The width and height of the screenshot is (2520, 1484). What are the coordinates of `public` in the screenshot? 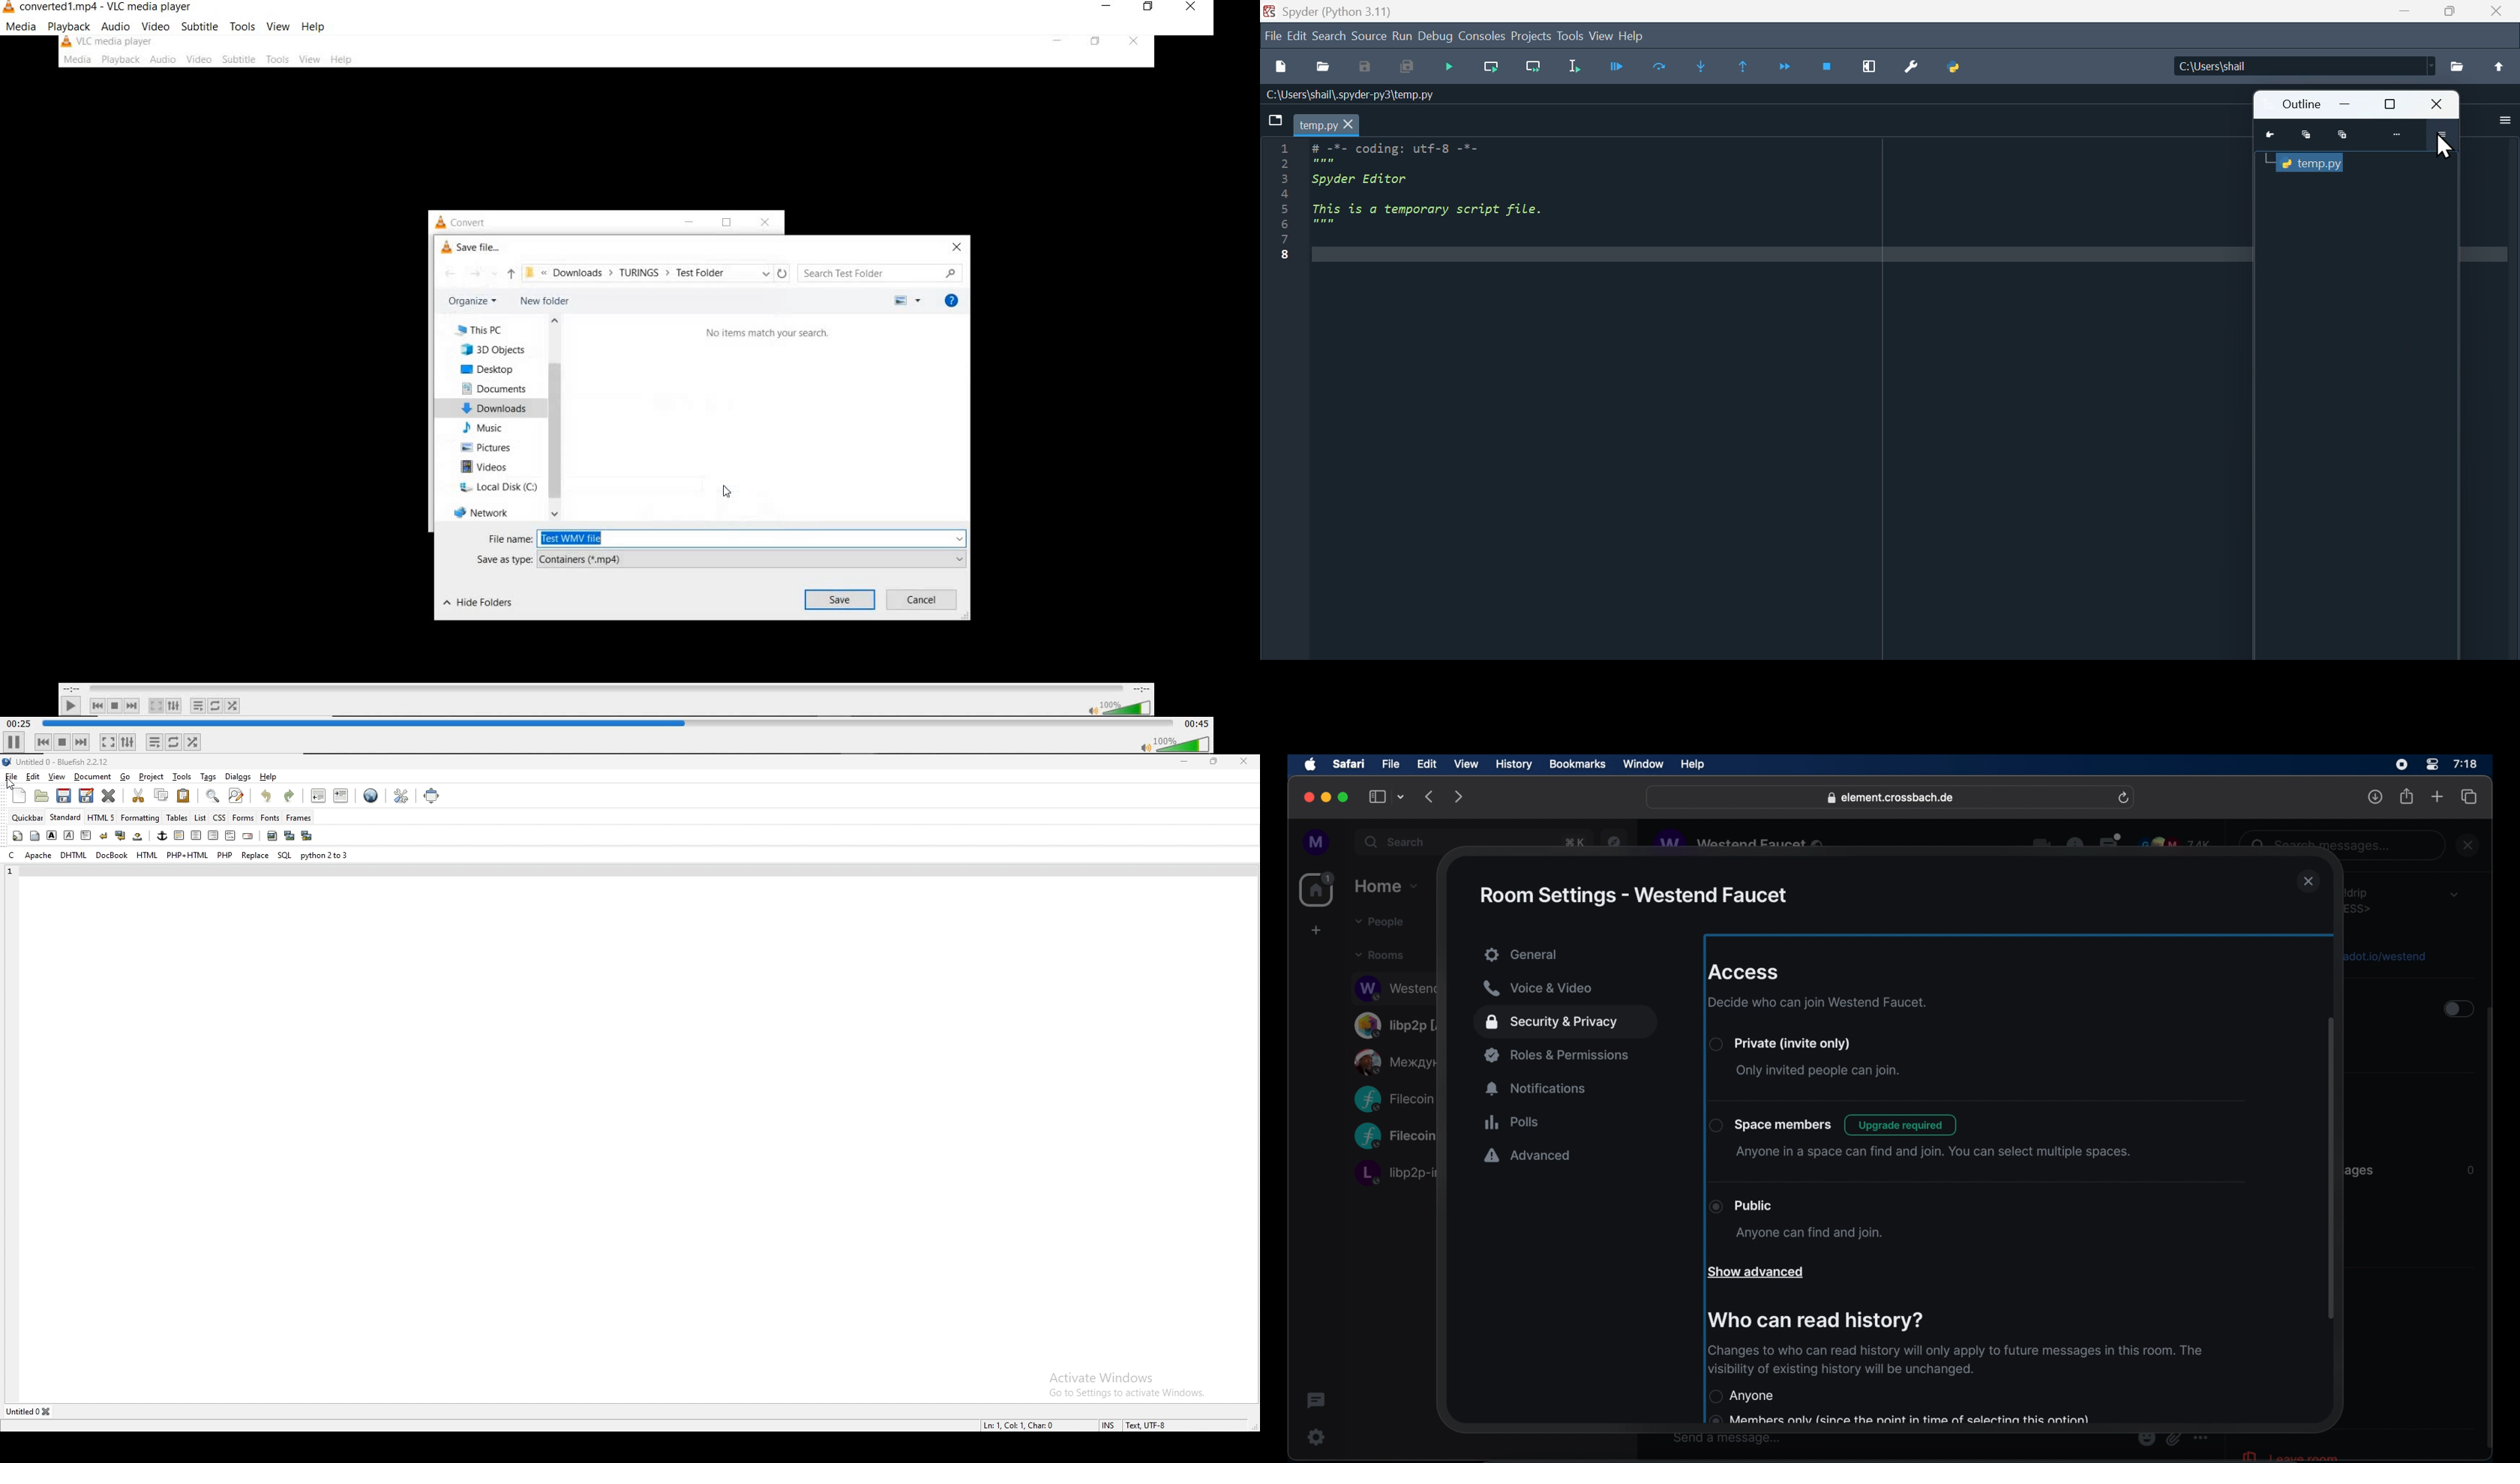 It's located at (1796, 1219).